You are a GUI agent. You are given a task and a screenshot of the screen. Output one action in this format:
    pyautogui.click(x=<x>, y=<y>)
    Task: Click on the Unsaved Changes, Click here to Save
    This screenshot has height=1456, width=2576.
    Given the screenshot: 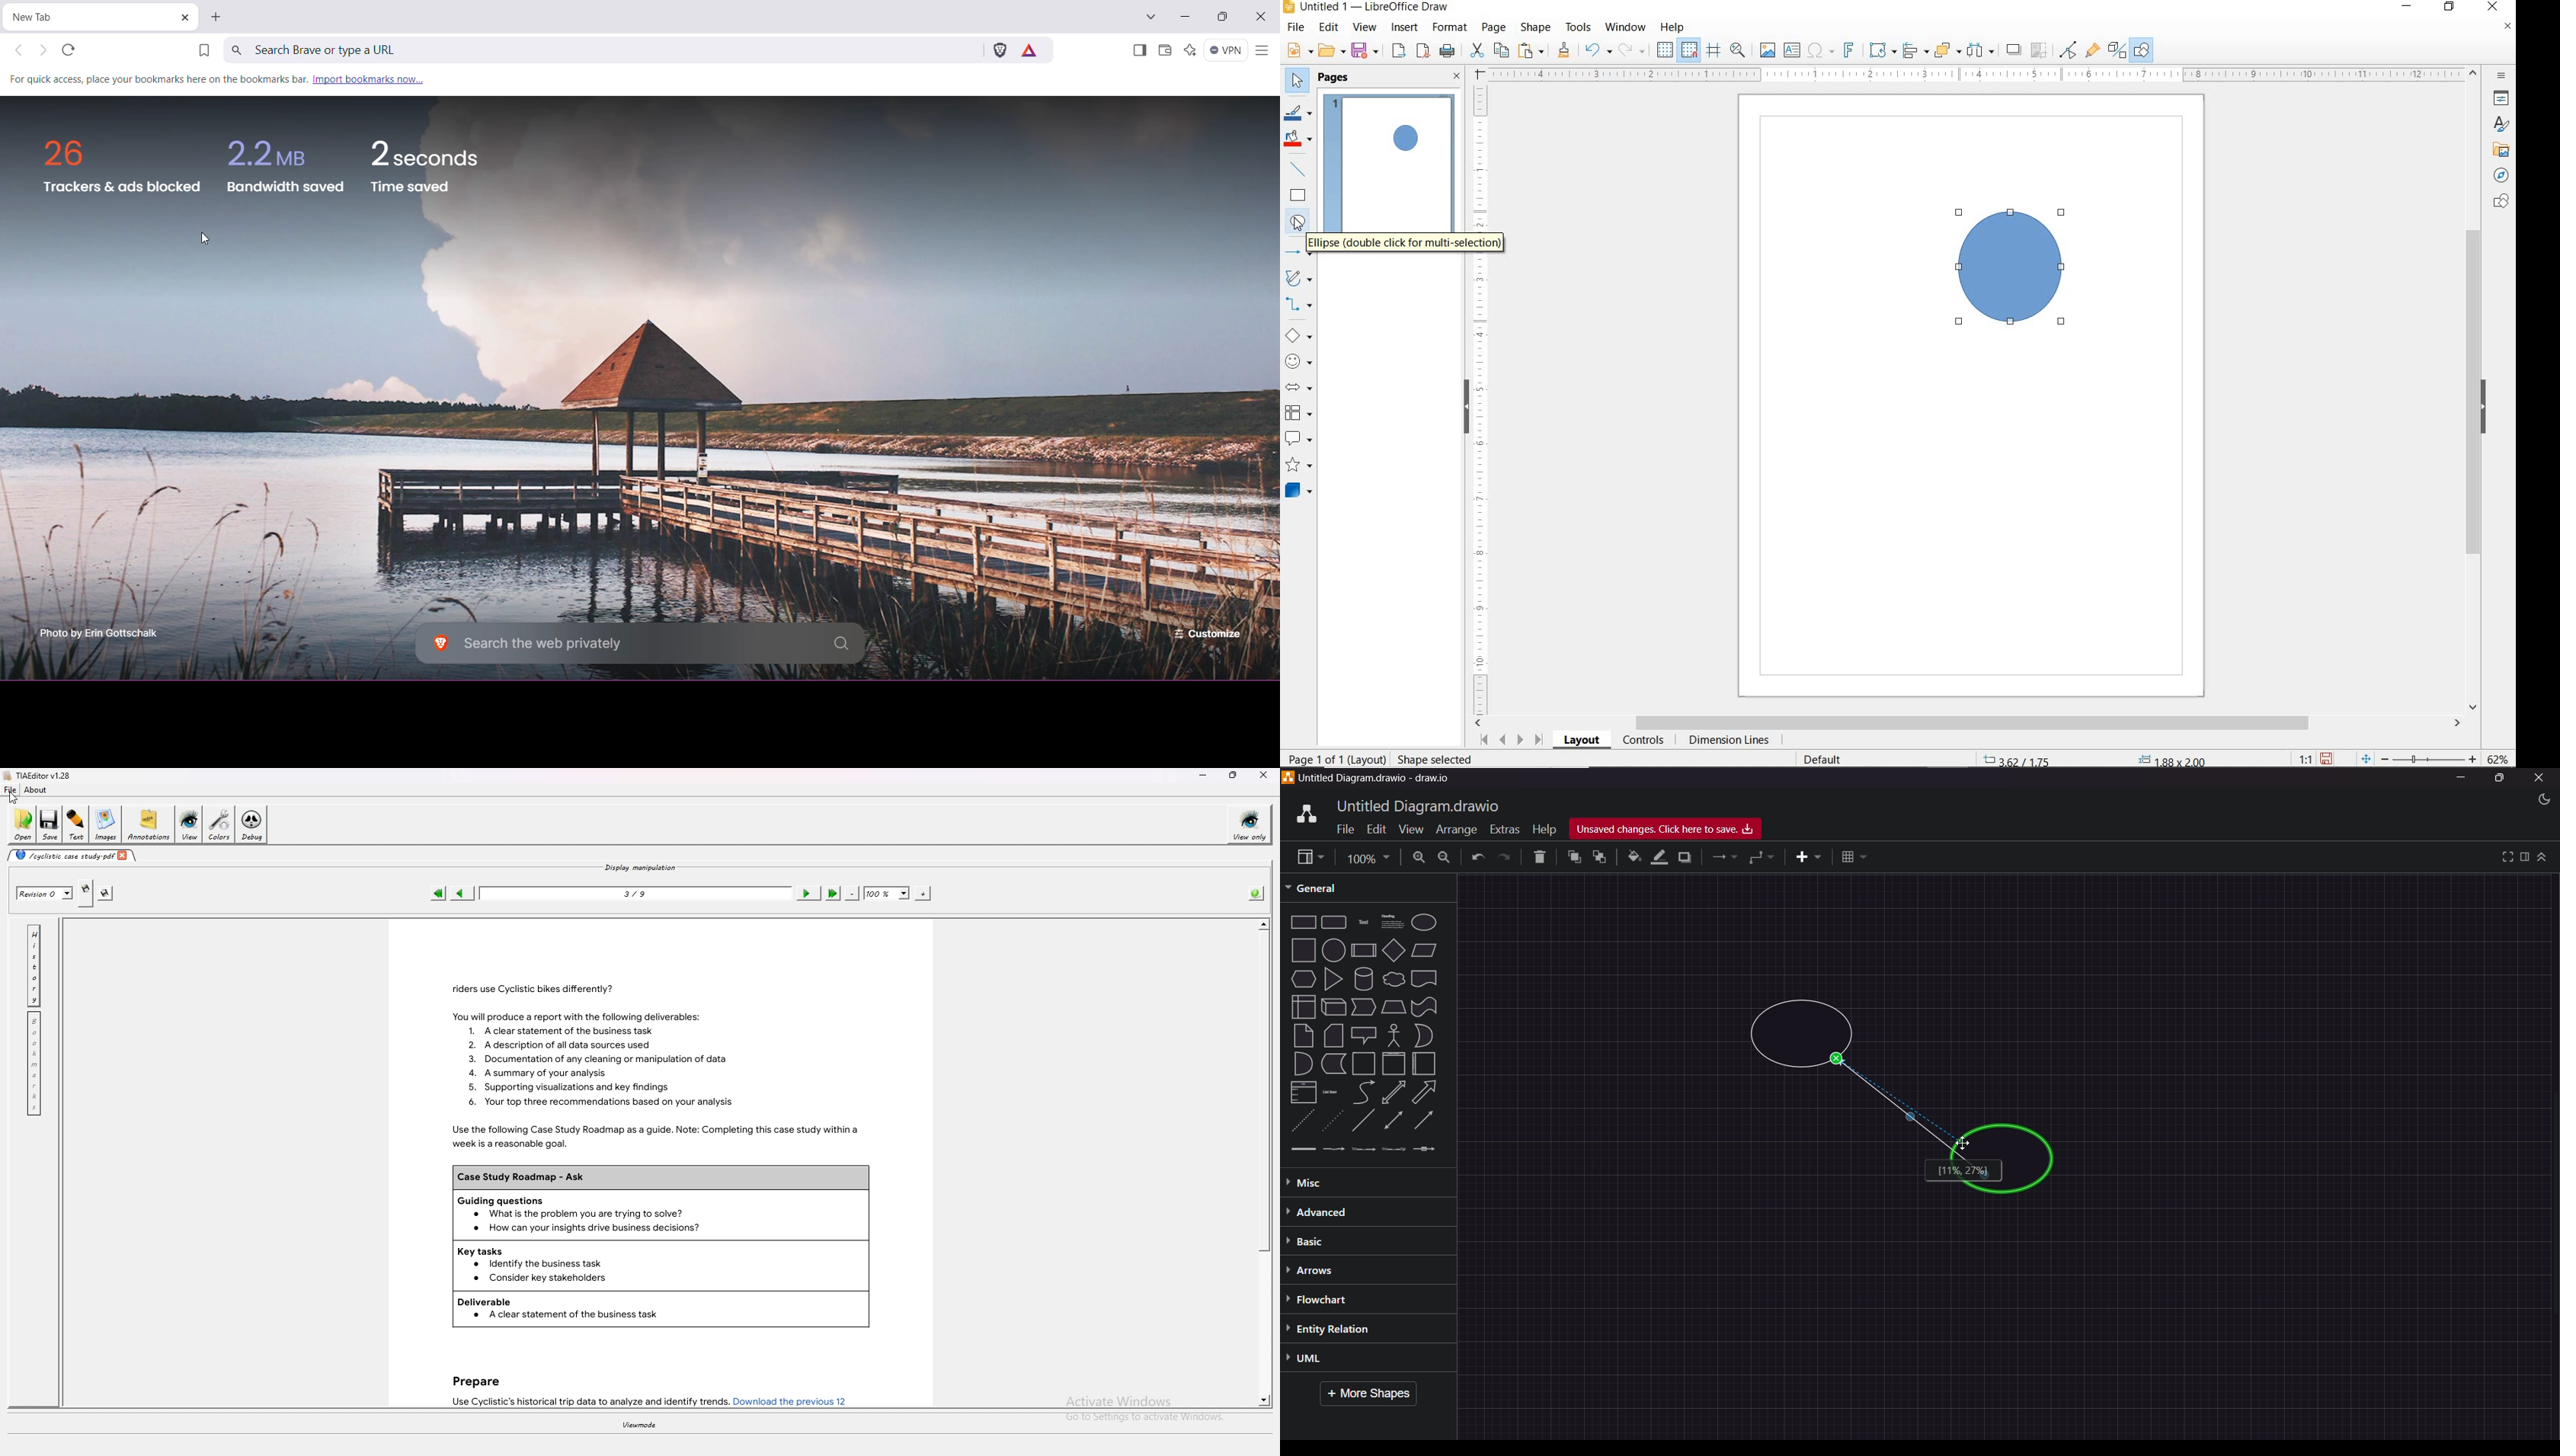 What is the action you would take?
    pyautogui.click(x=1671, y=829)
    